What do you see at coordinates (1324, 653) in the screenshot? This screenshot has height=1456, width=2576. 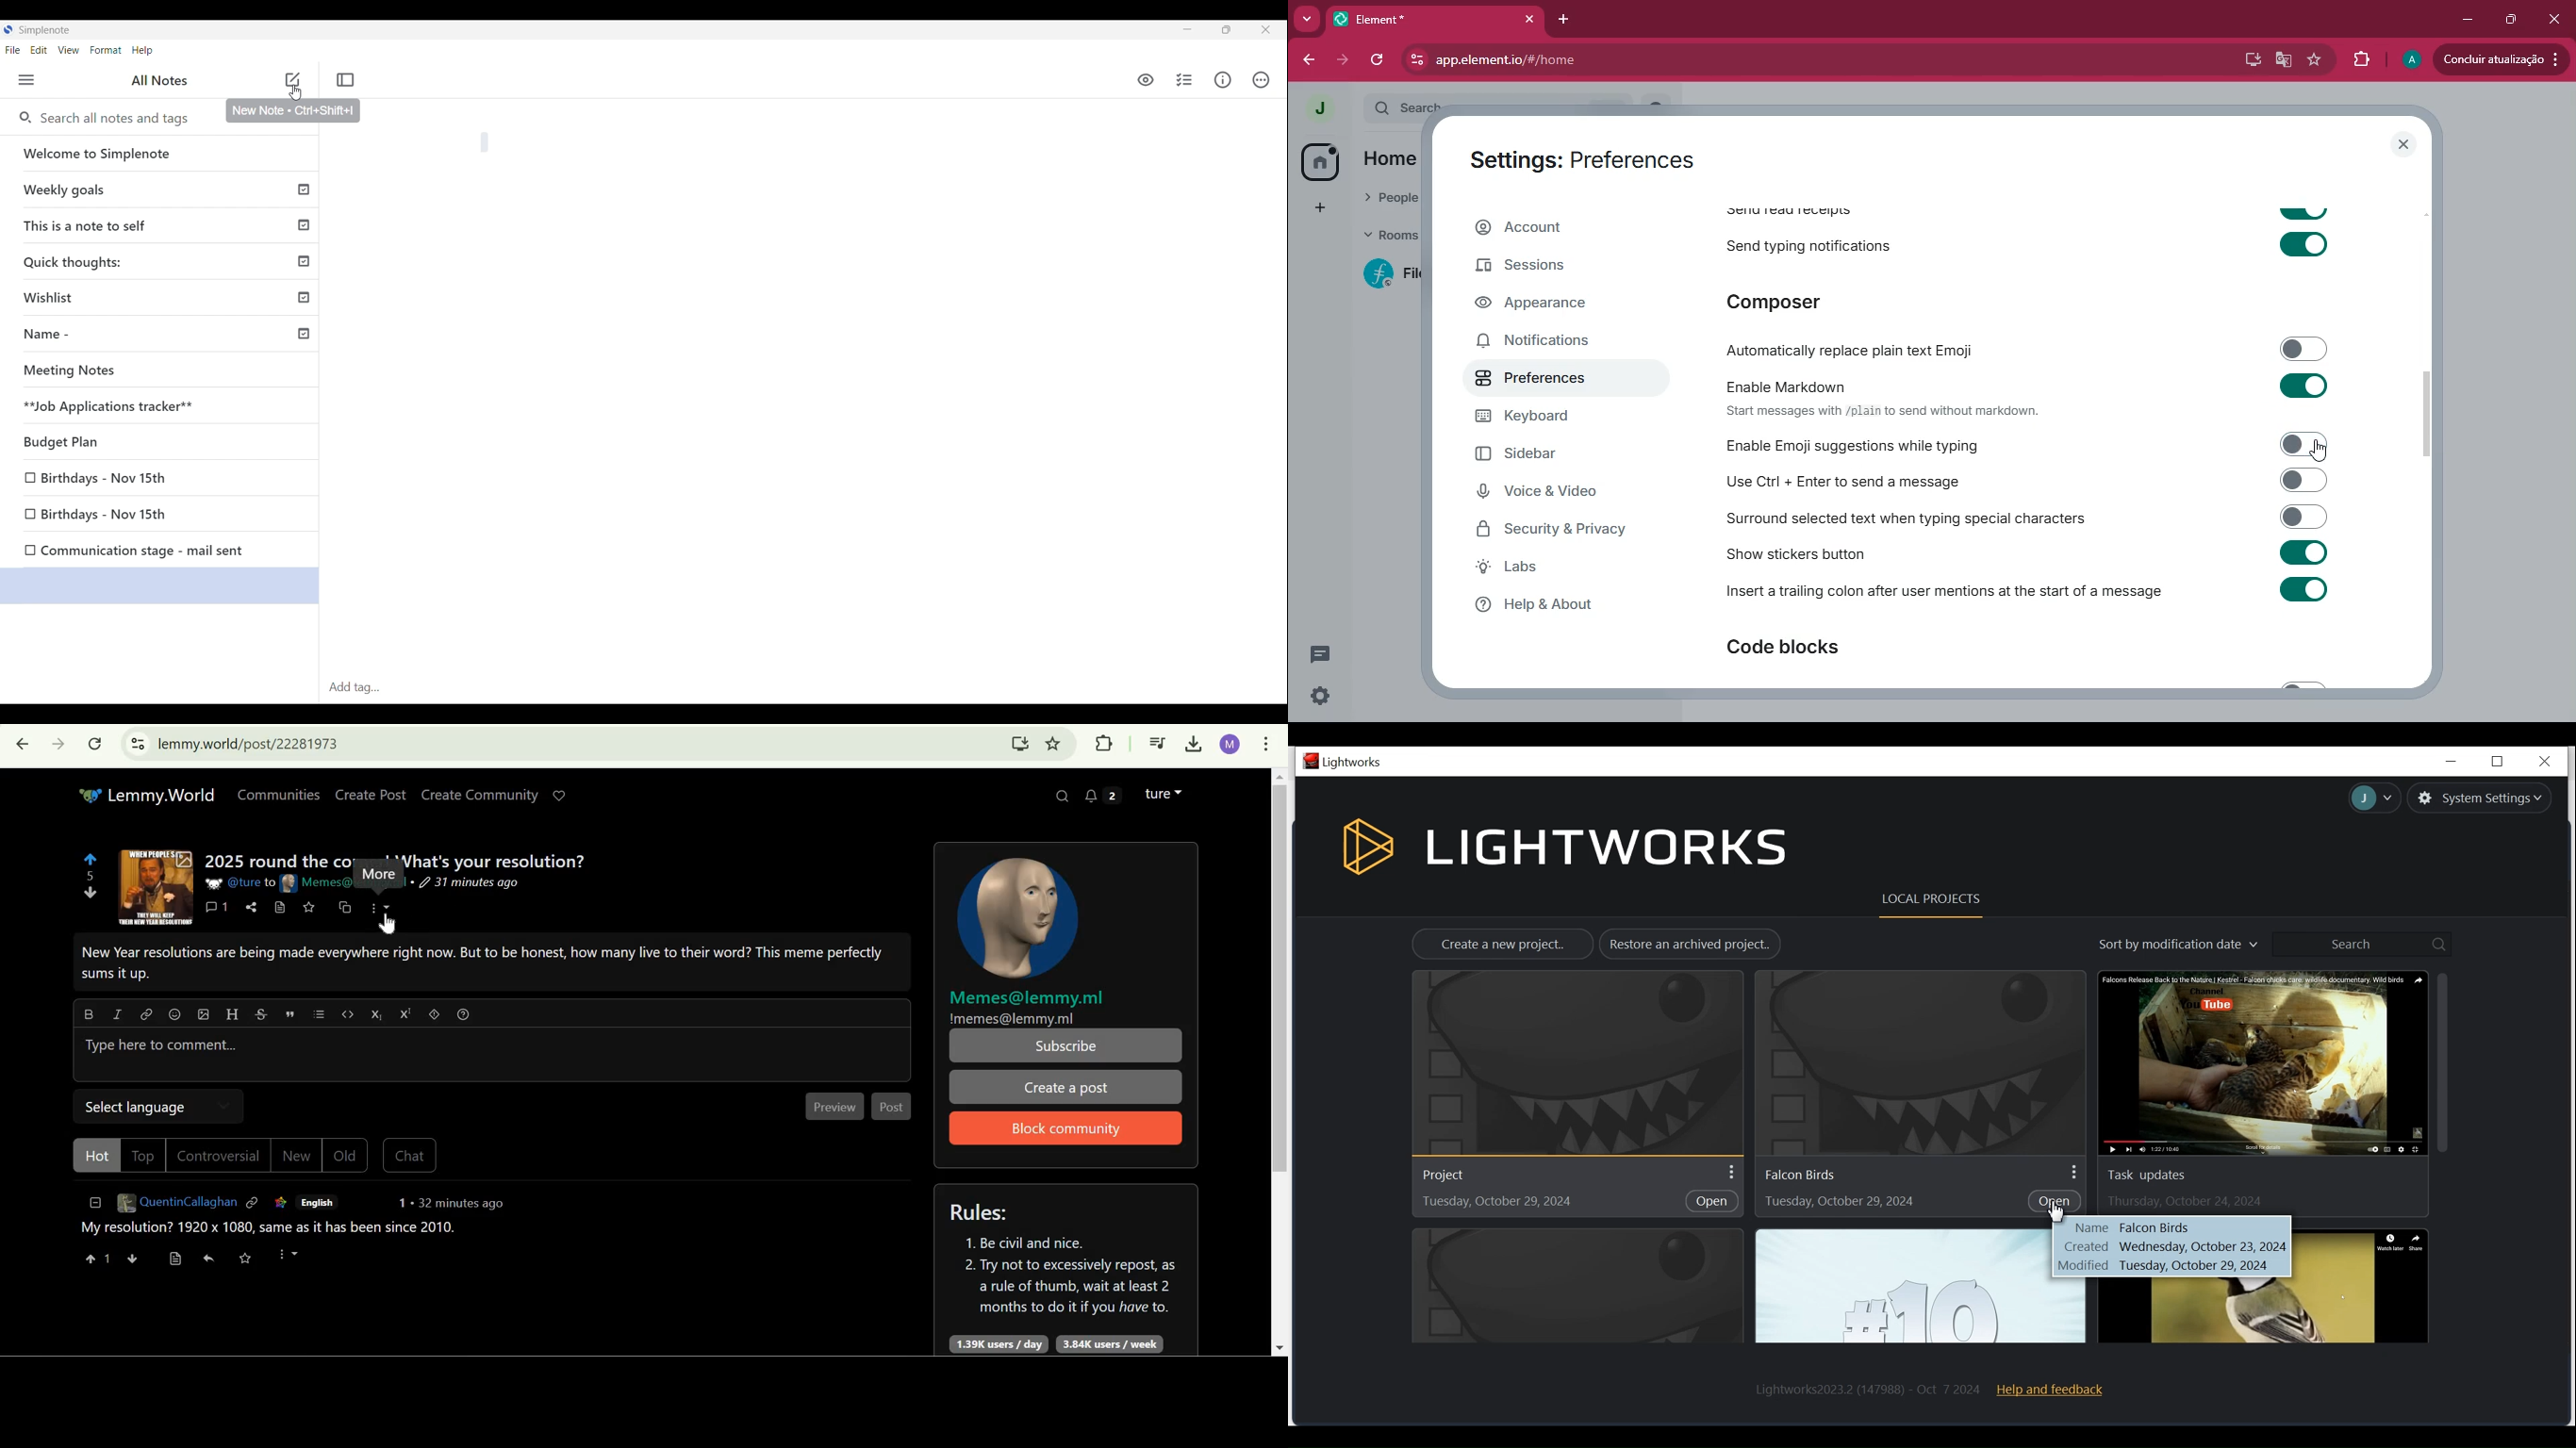 I see `conversation` at bounding box center [1324, 653].